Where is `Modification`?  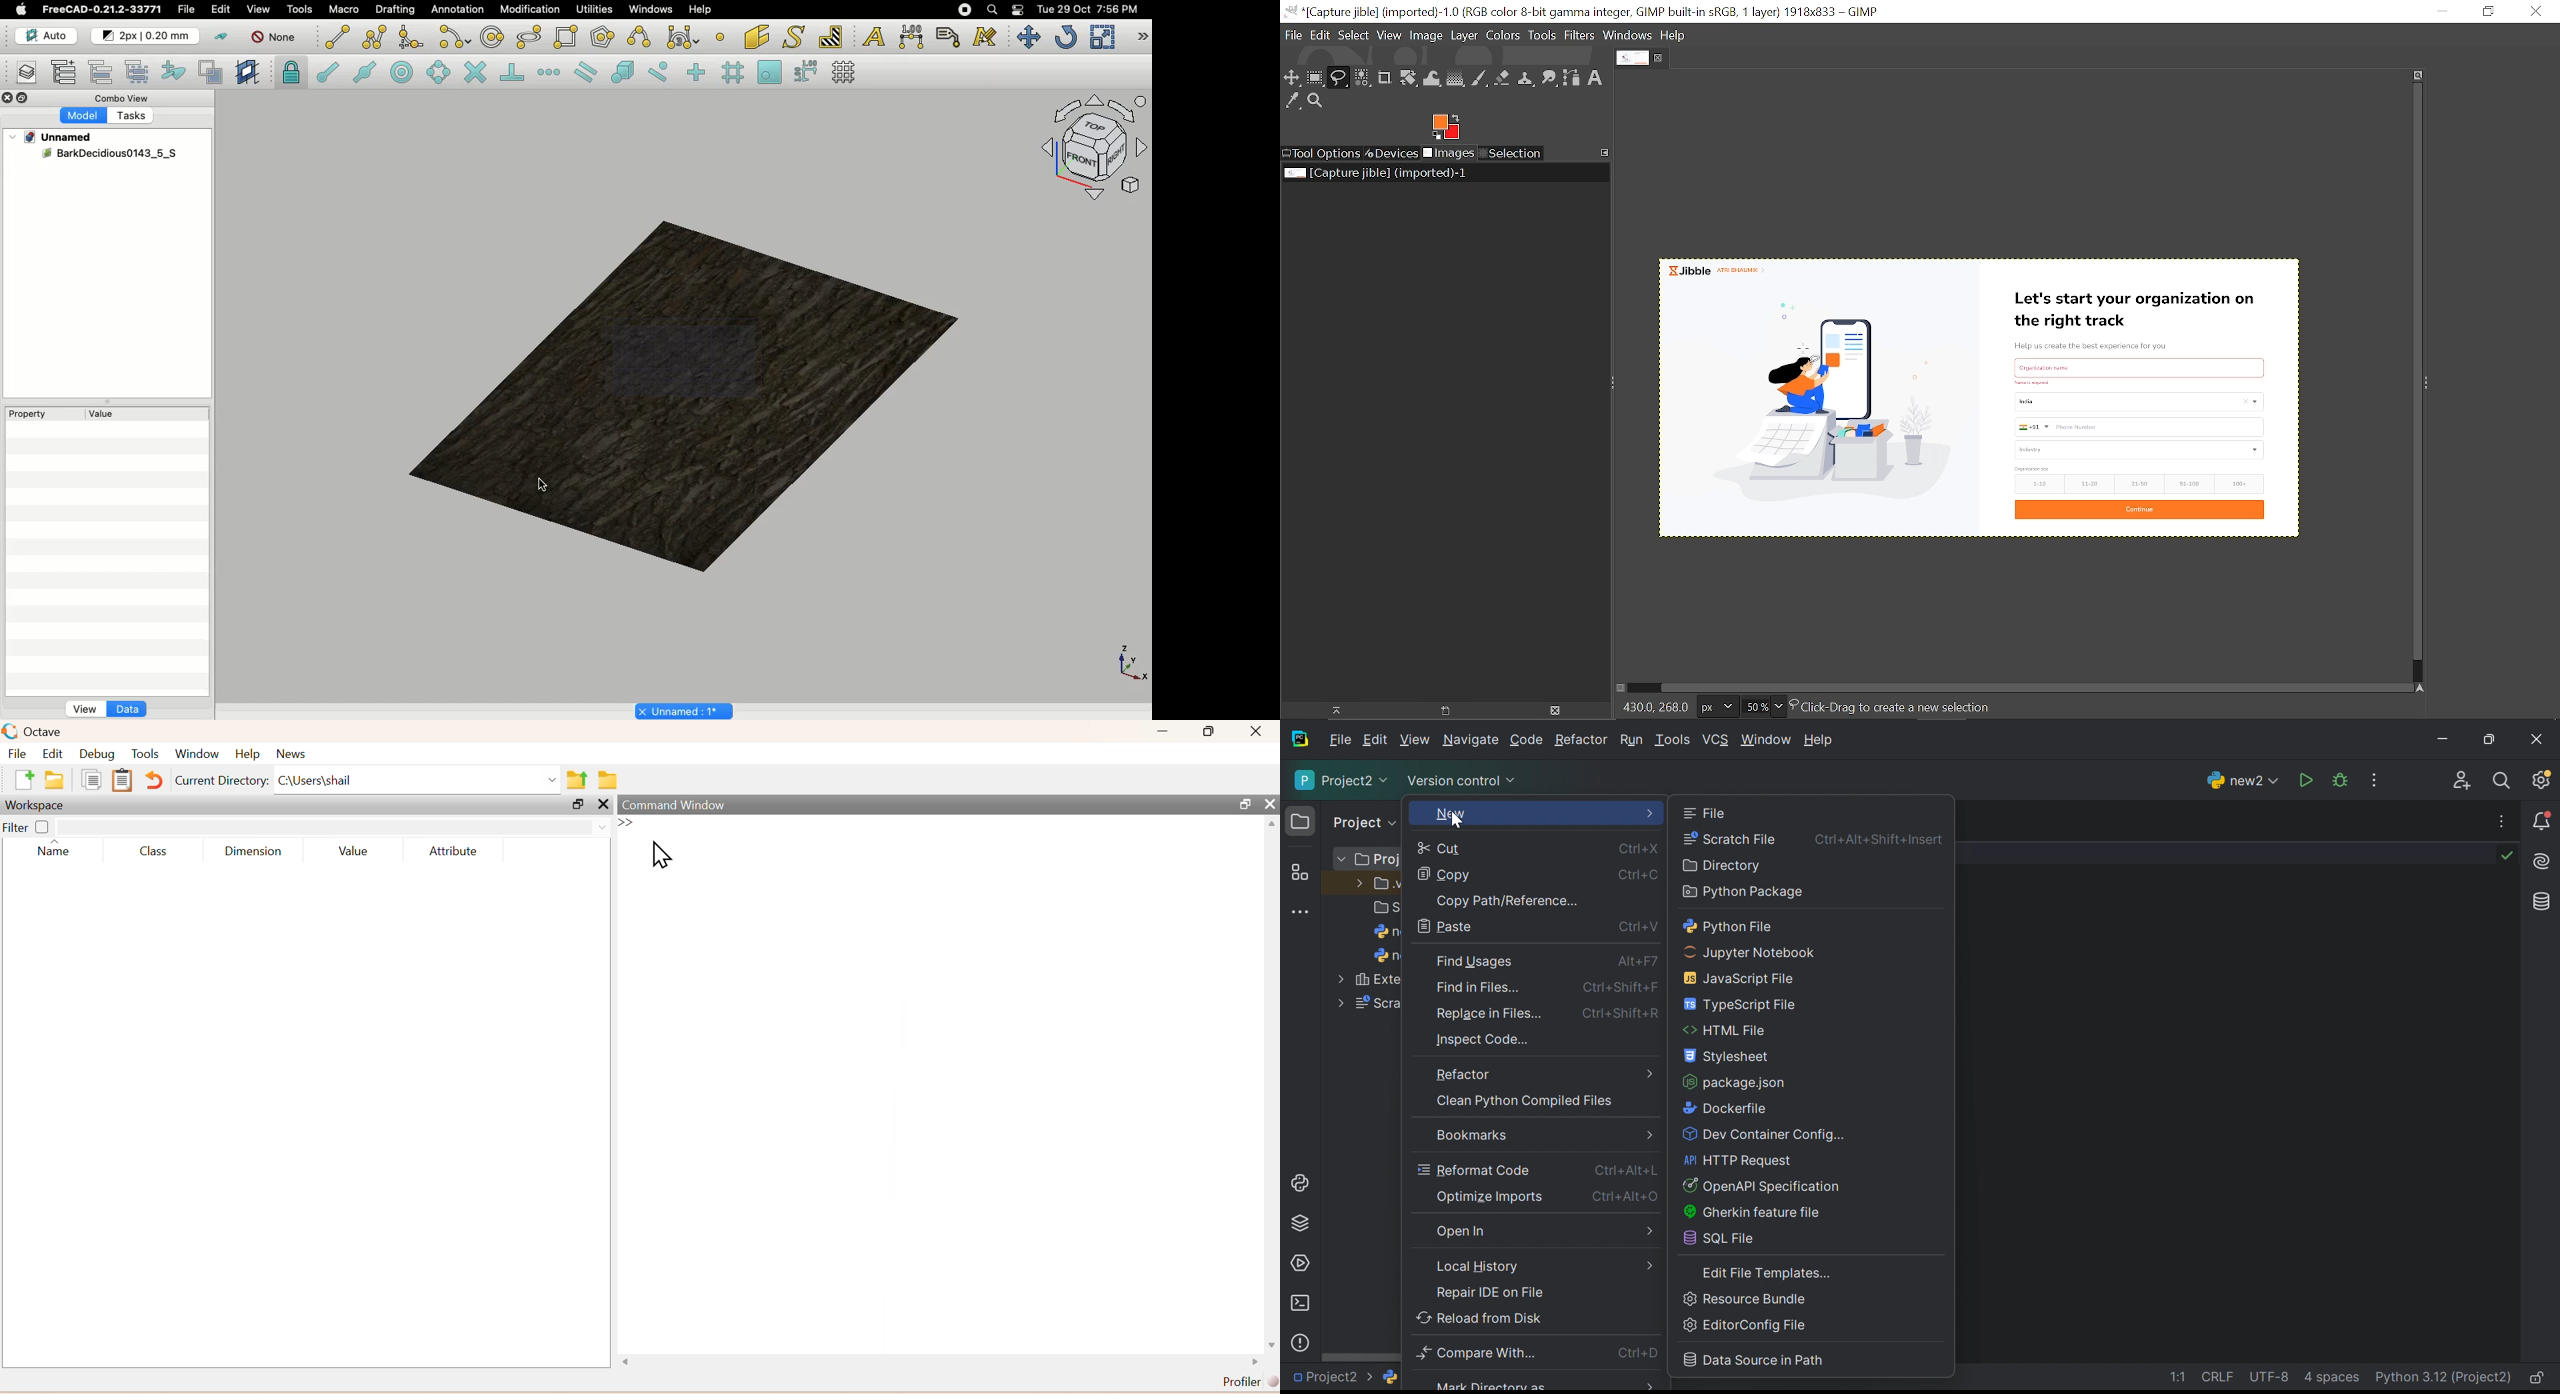
Modification is located at coordinates (534, 11).